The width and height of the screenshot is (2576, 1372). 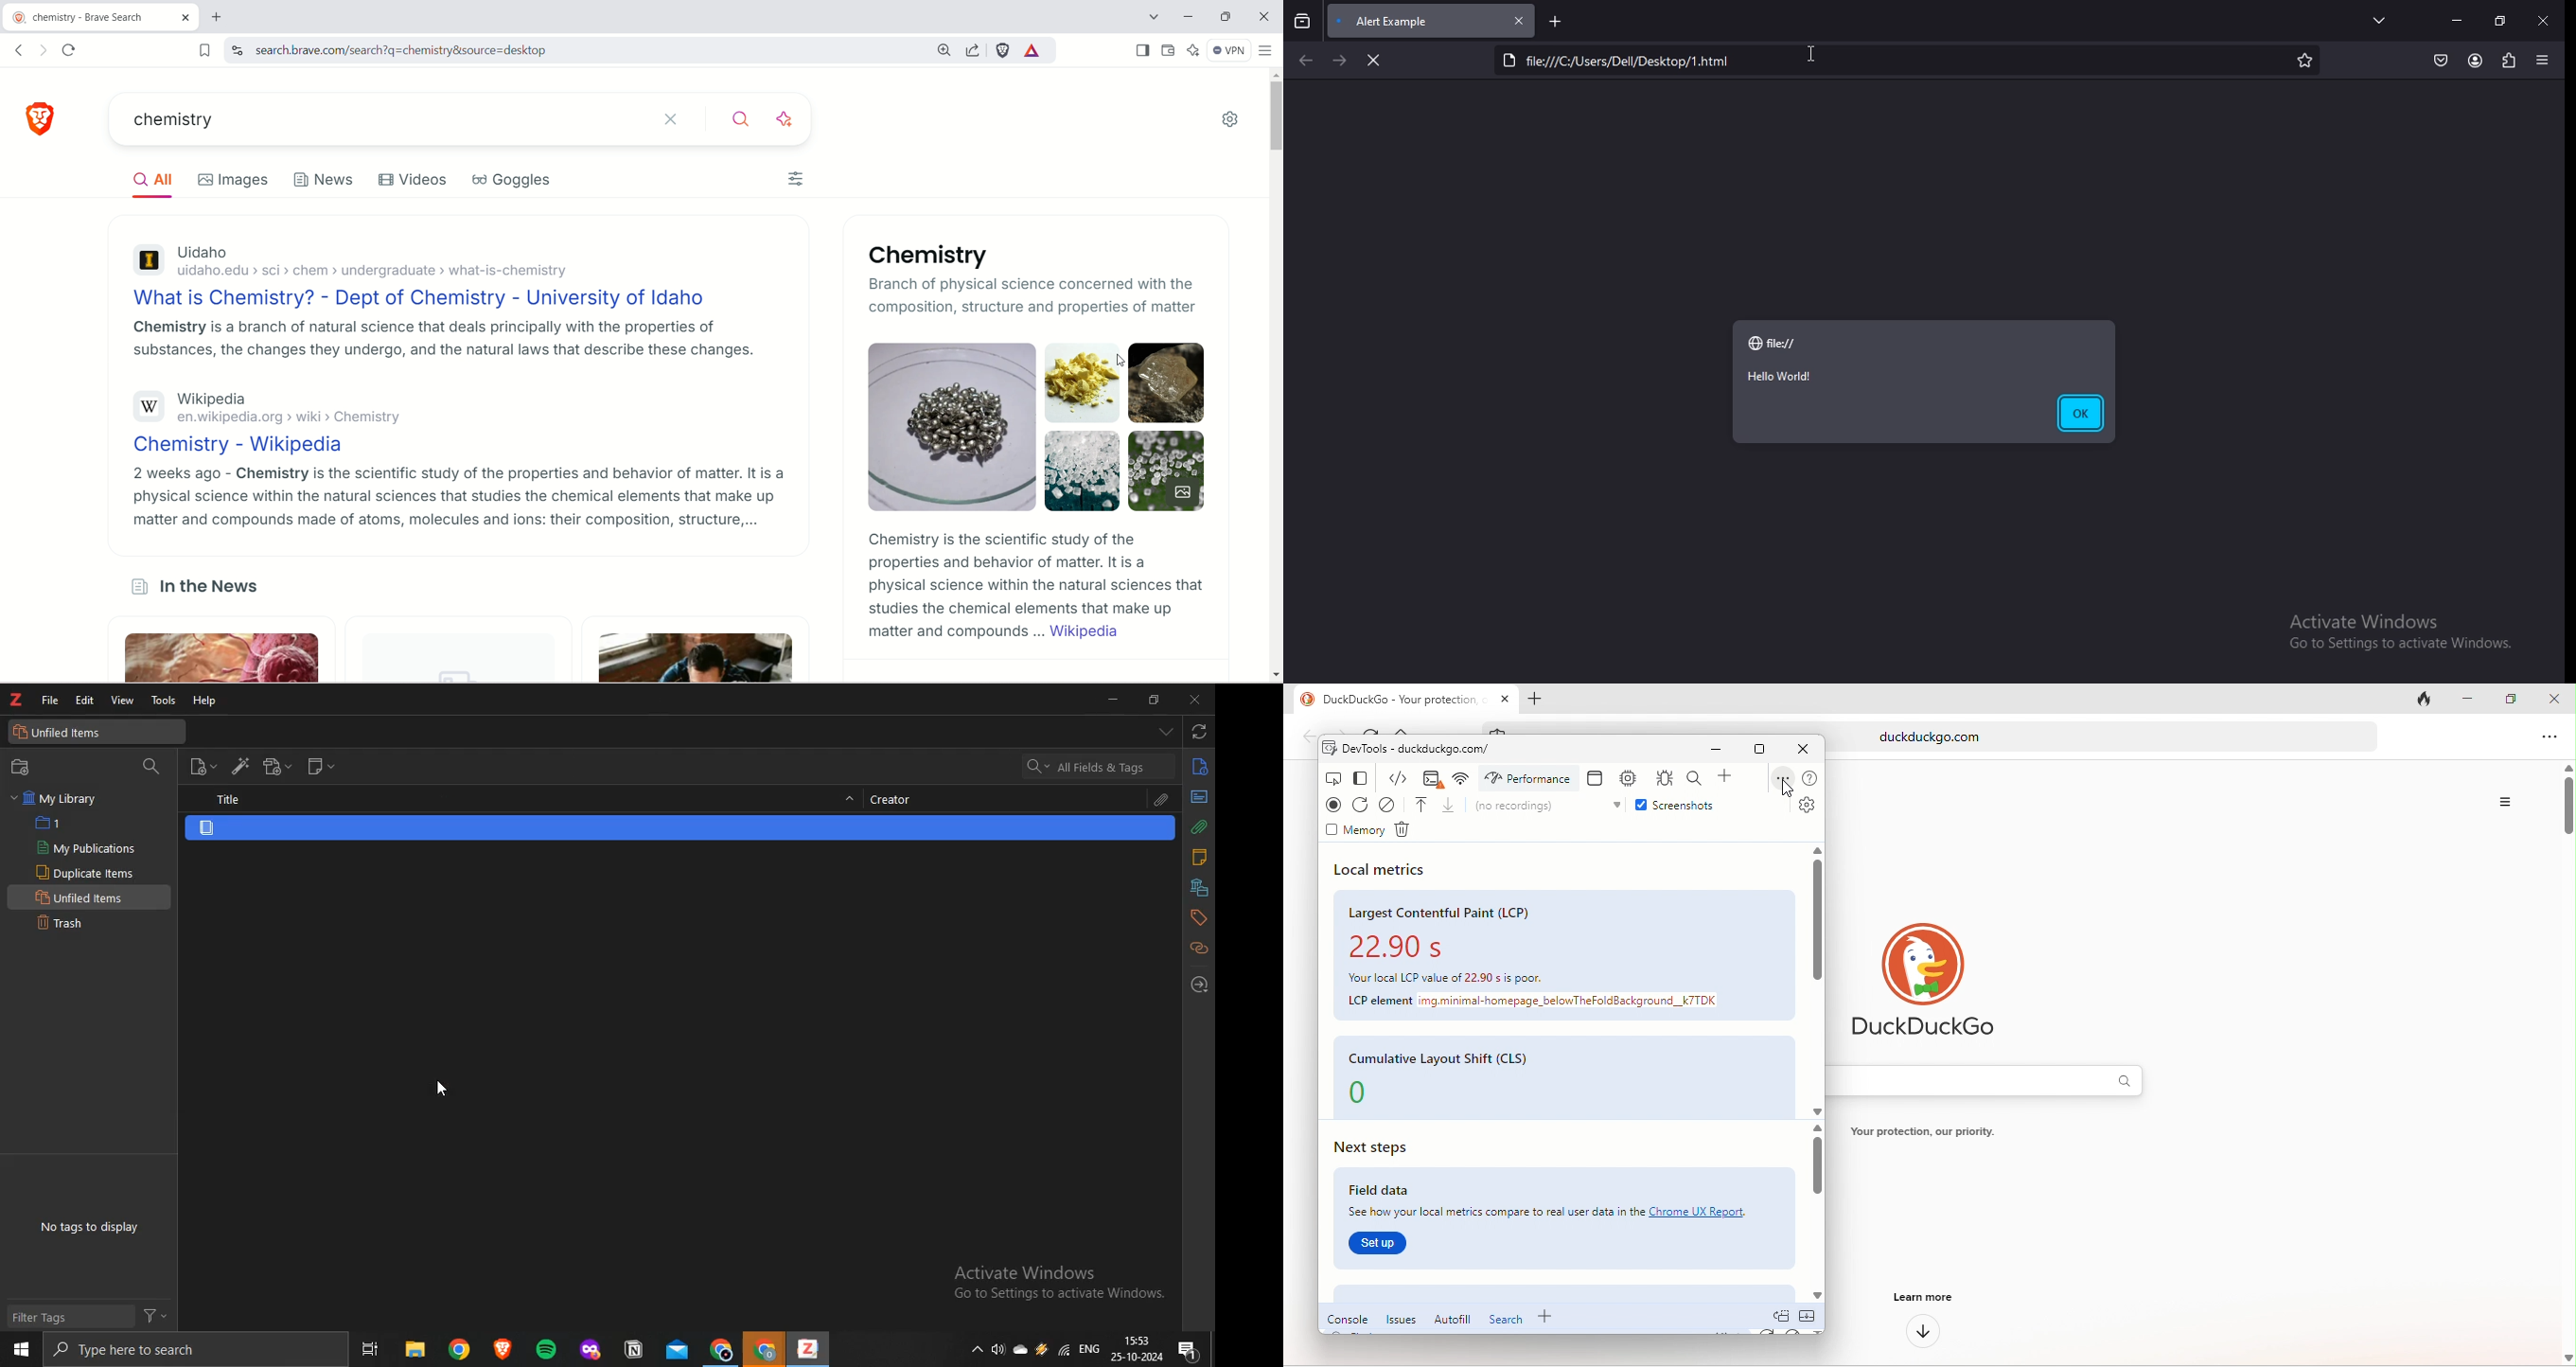 What do you see at coordinates (1816, 1167) in the screenshot?
I see `vertical scroll bar` at bounding box center [1816, 1167].